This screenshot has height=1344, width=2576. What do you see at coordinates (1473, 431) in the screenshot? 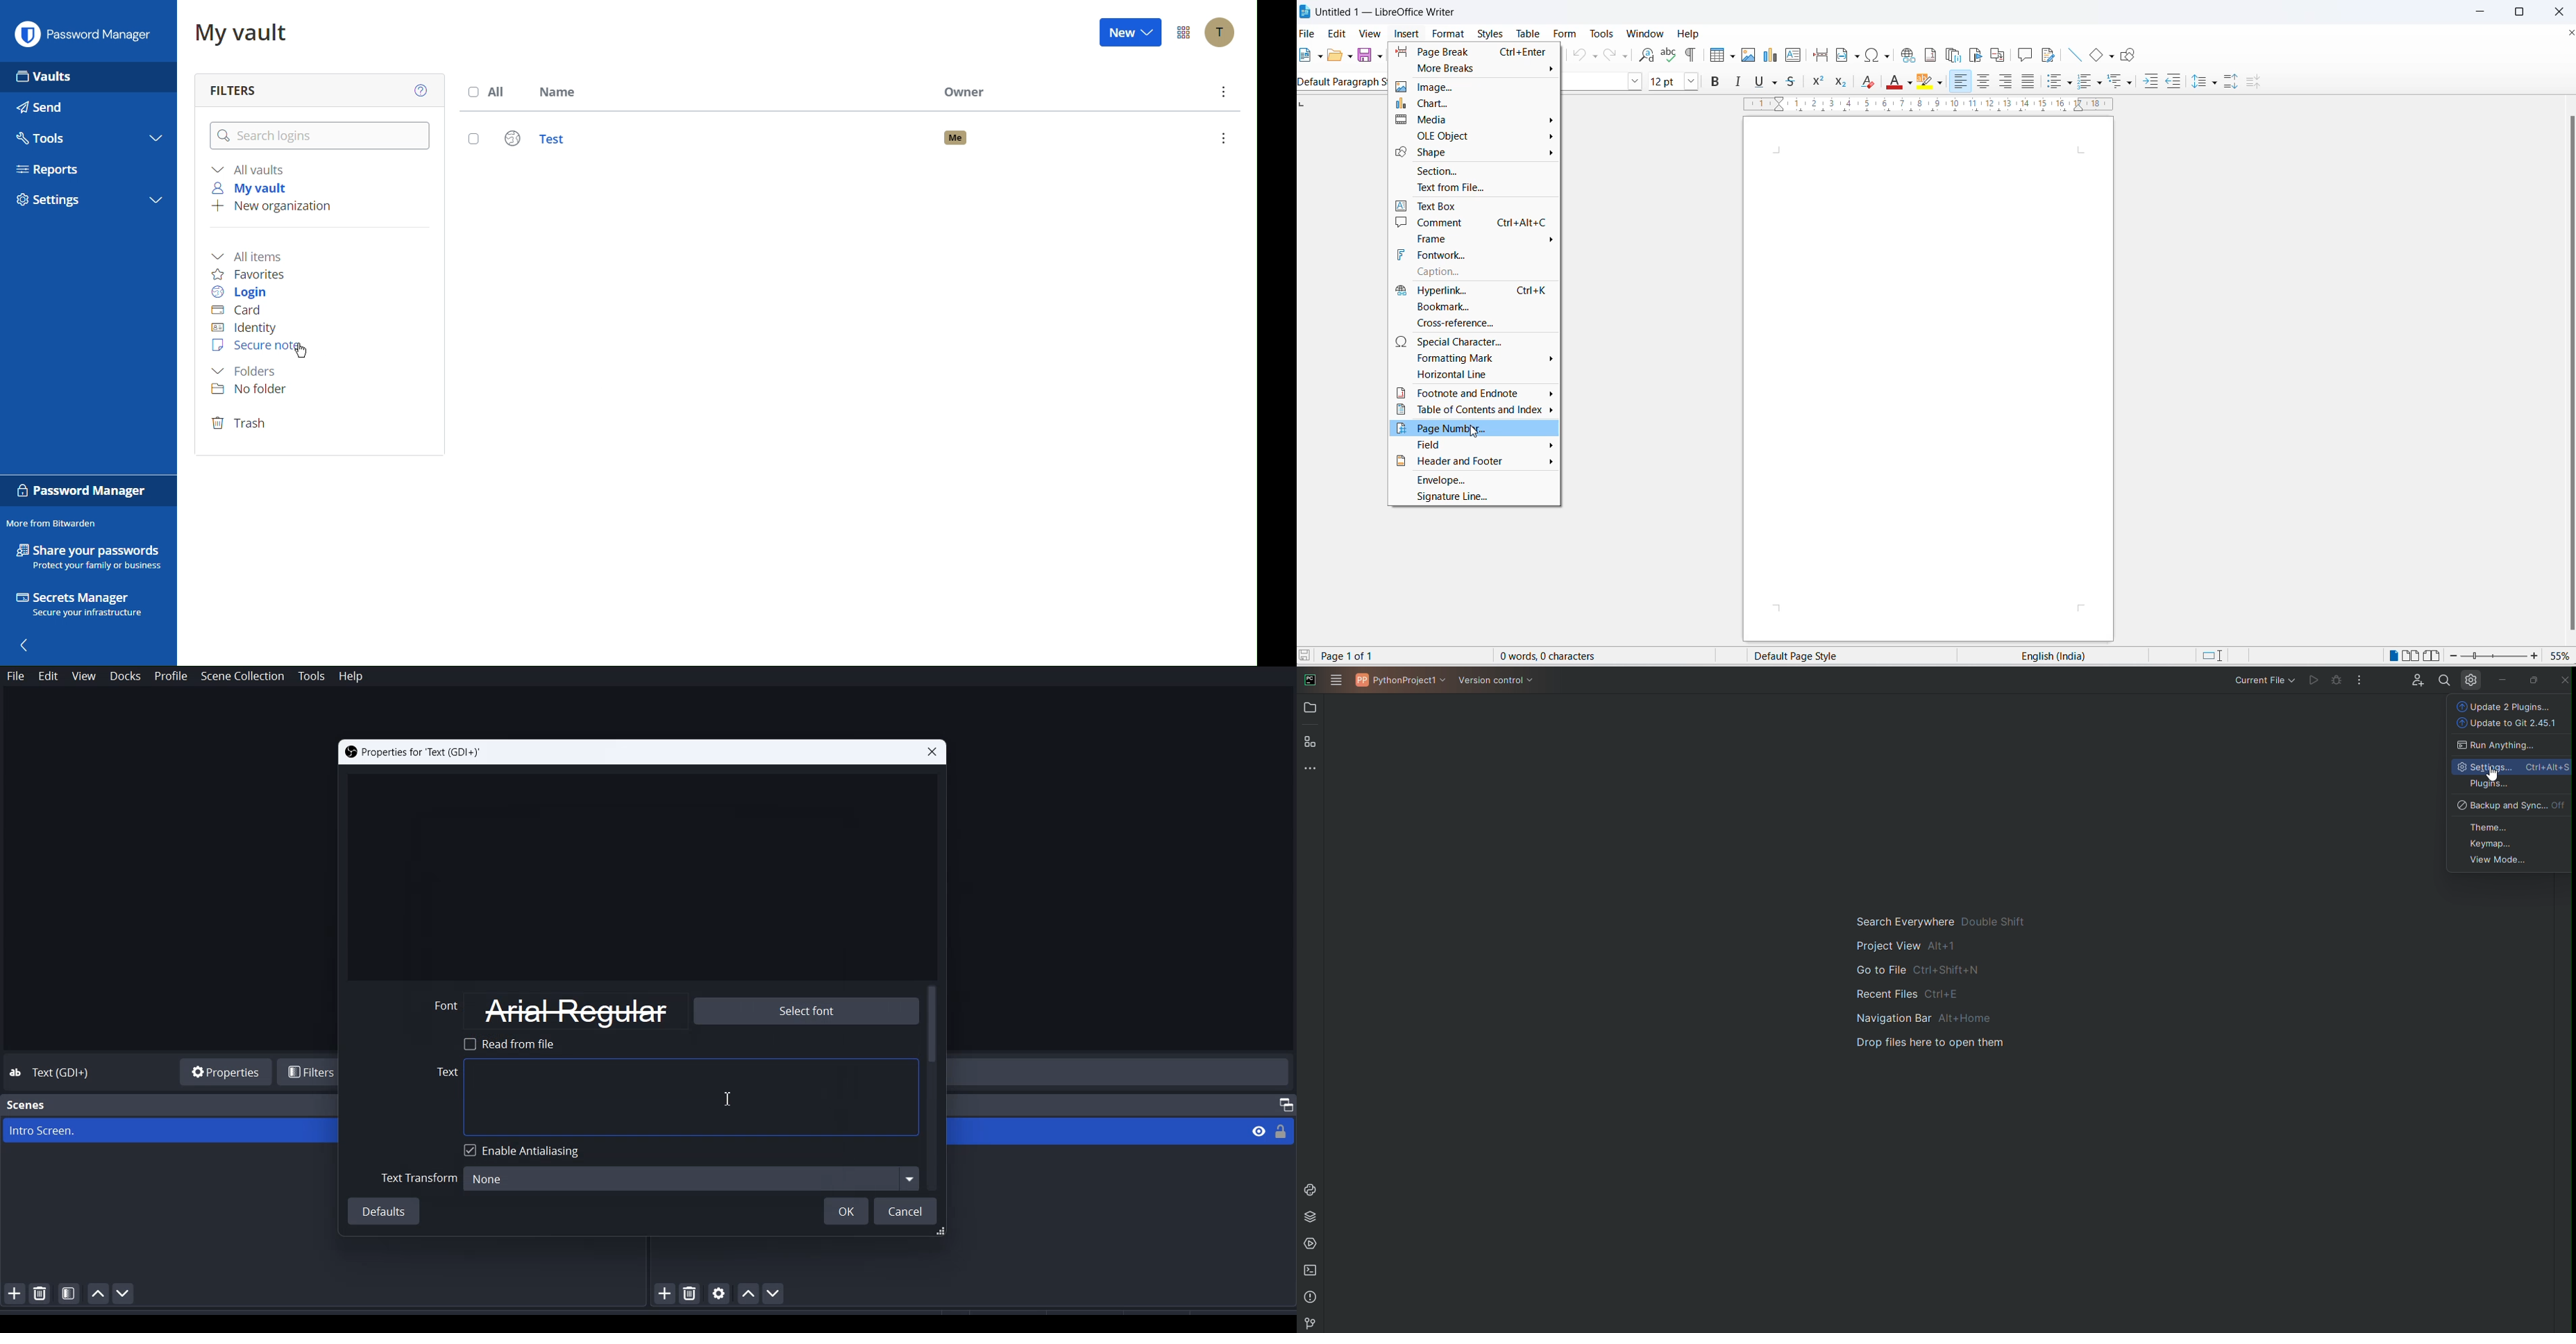
I see `cursor` at bounding box center [1473, 431].